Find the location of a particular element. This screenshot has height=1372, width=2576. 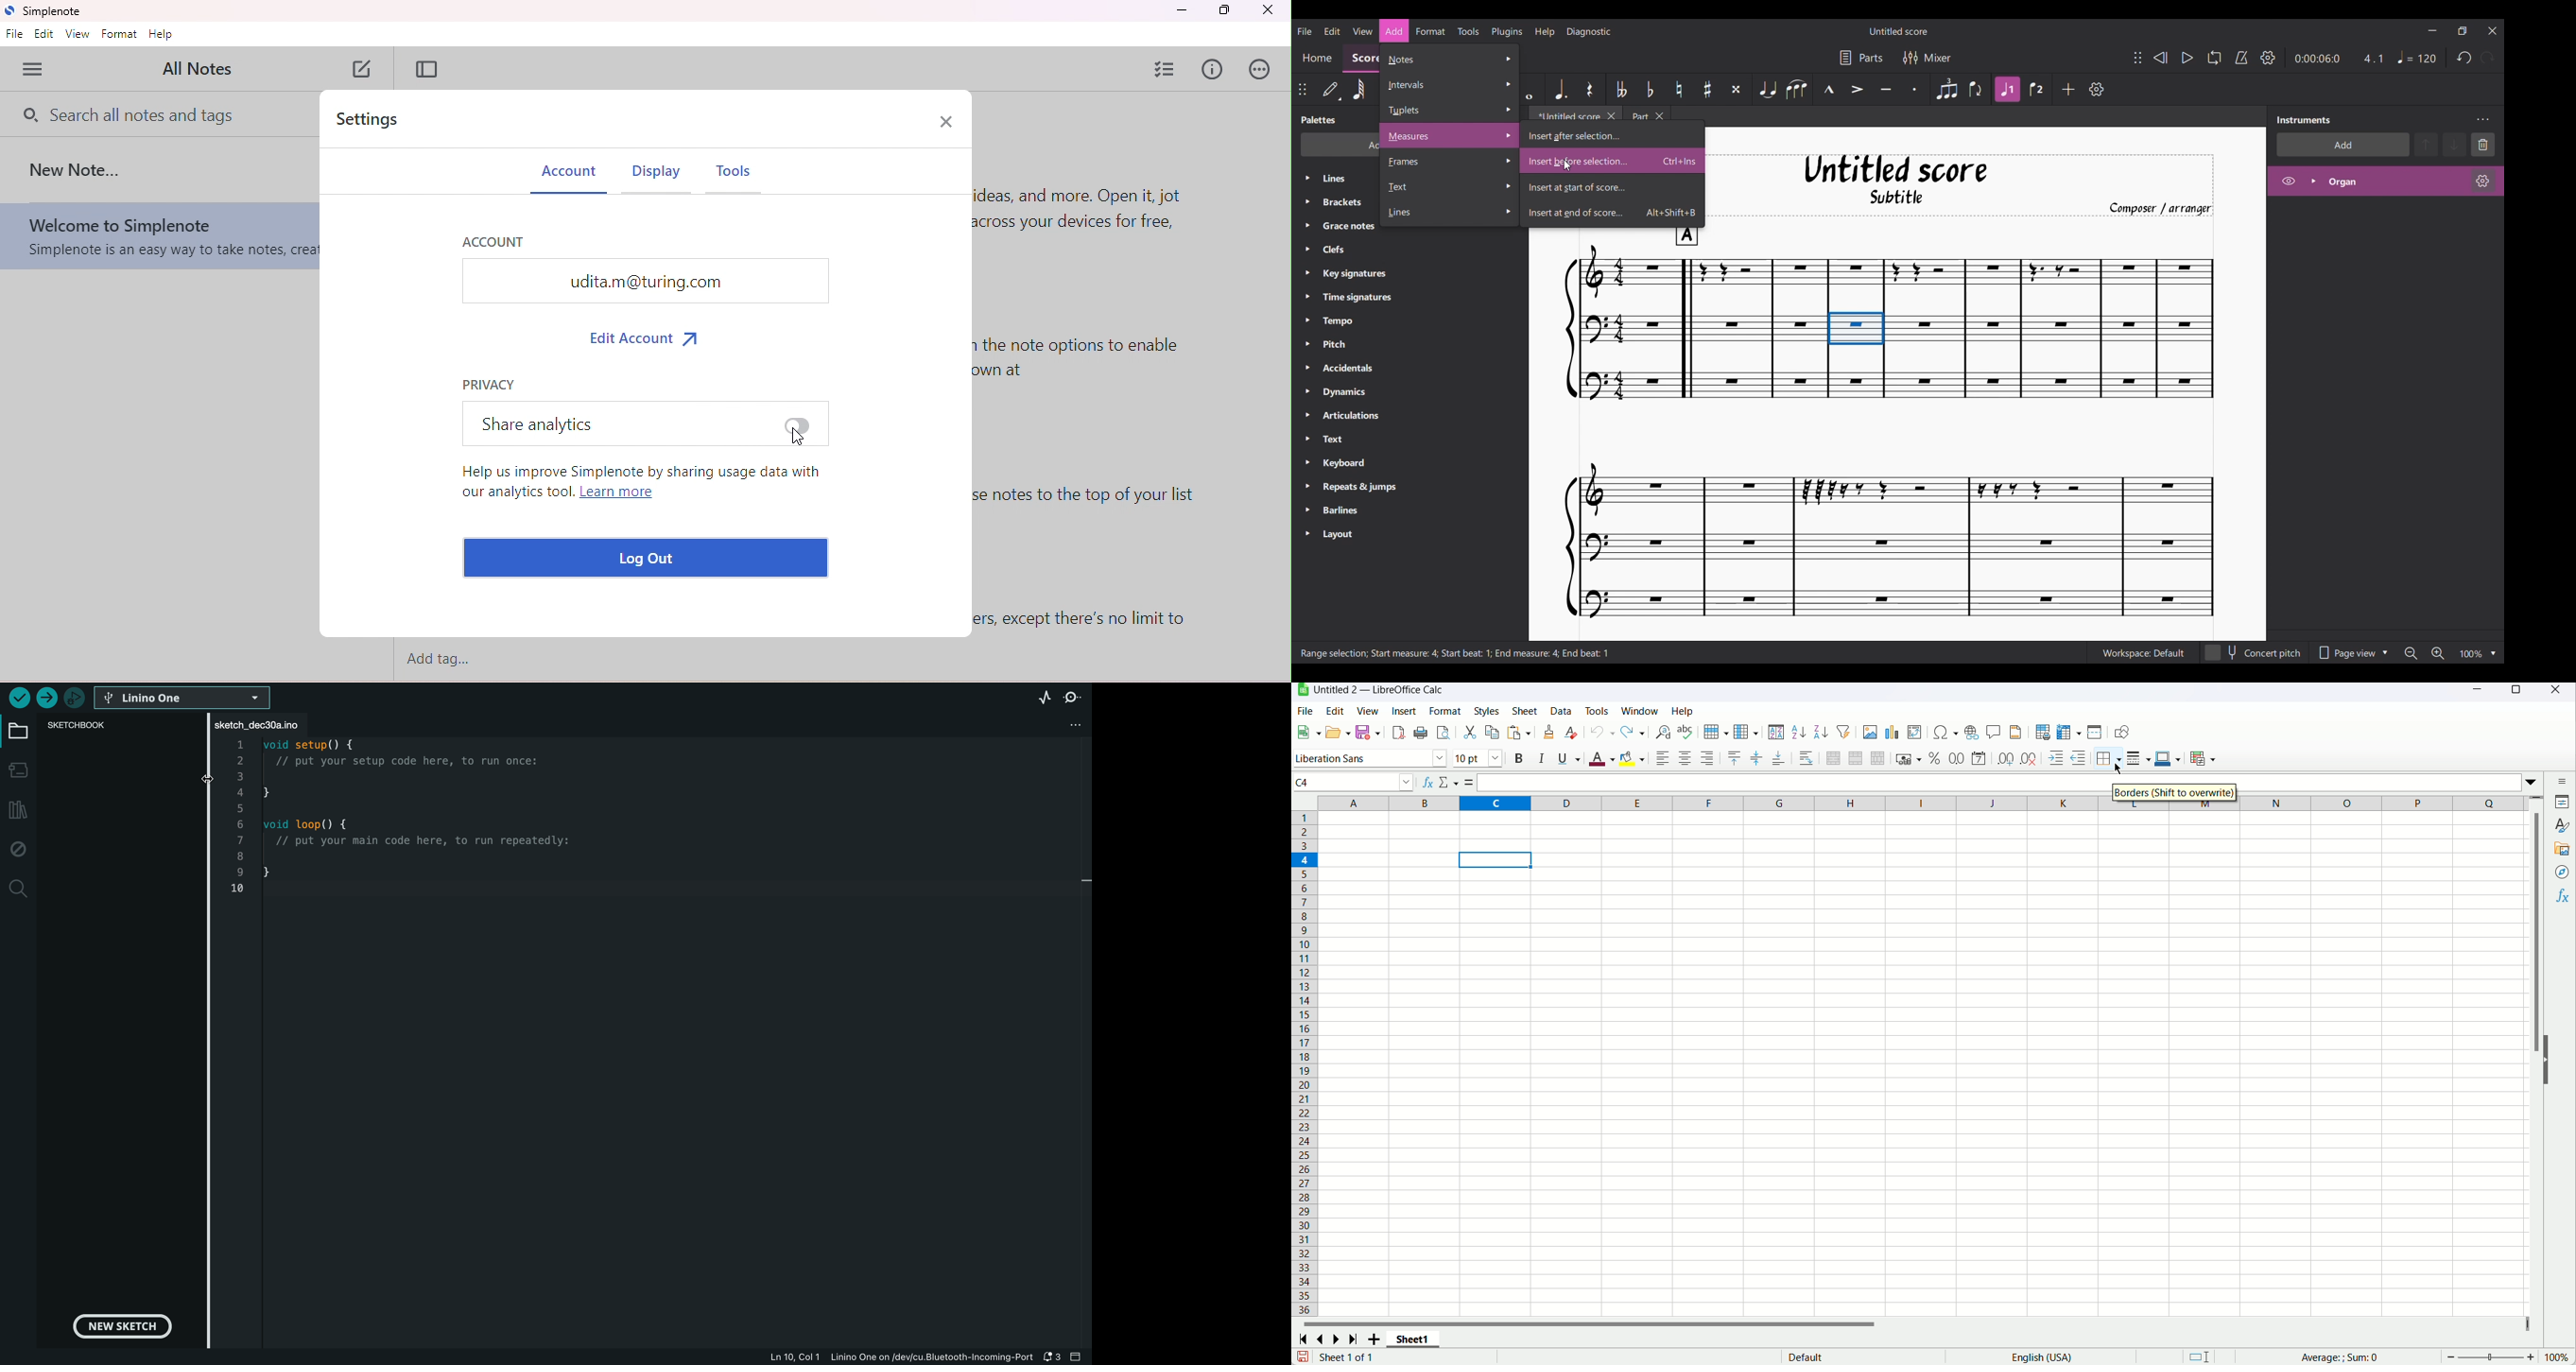

welcome text is located at coordinates (1096, 220).